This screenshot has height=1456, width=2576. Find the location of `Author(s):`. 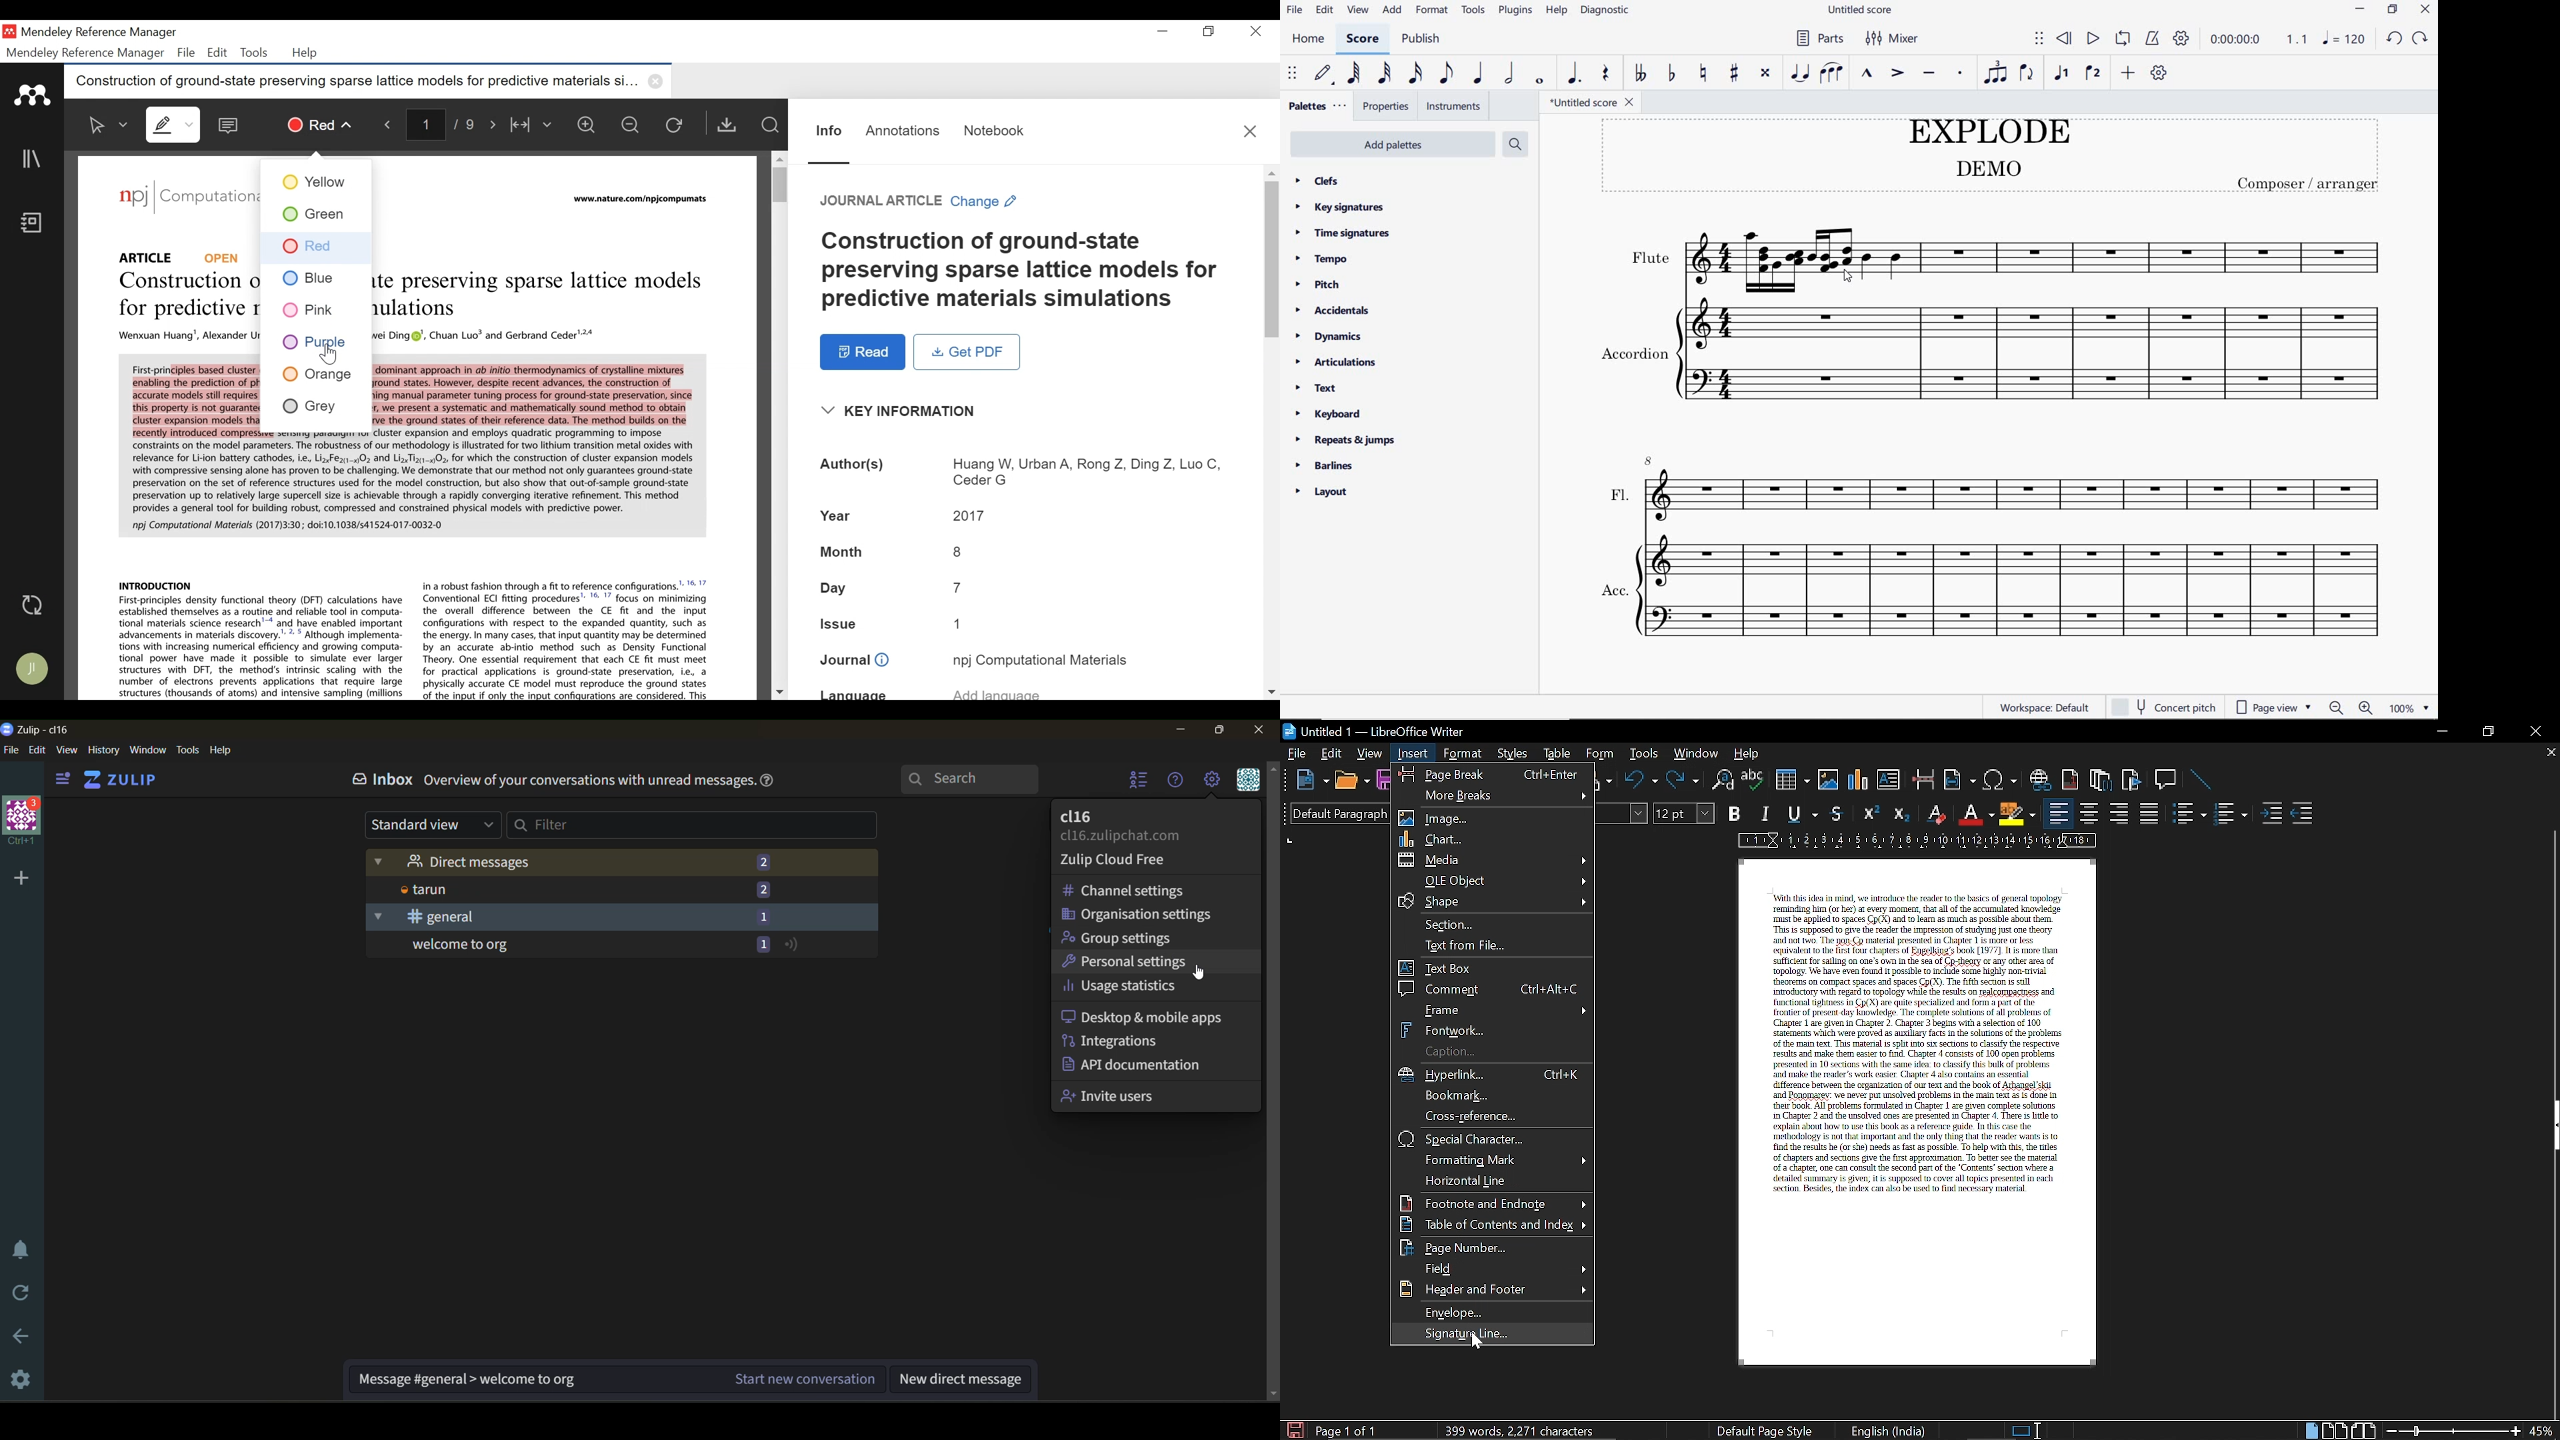

Author(s): is located at coordinates (851, 467).